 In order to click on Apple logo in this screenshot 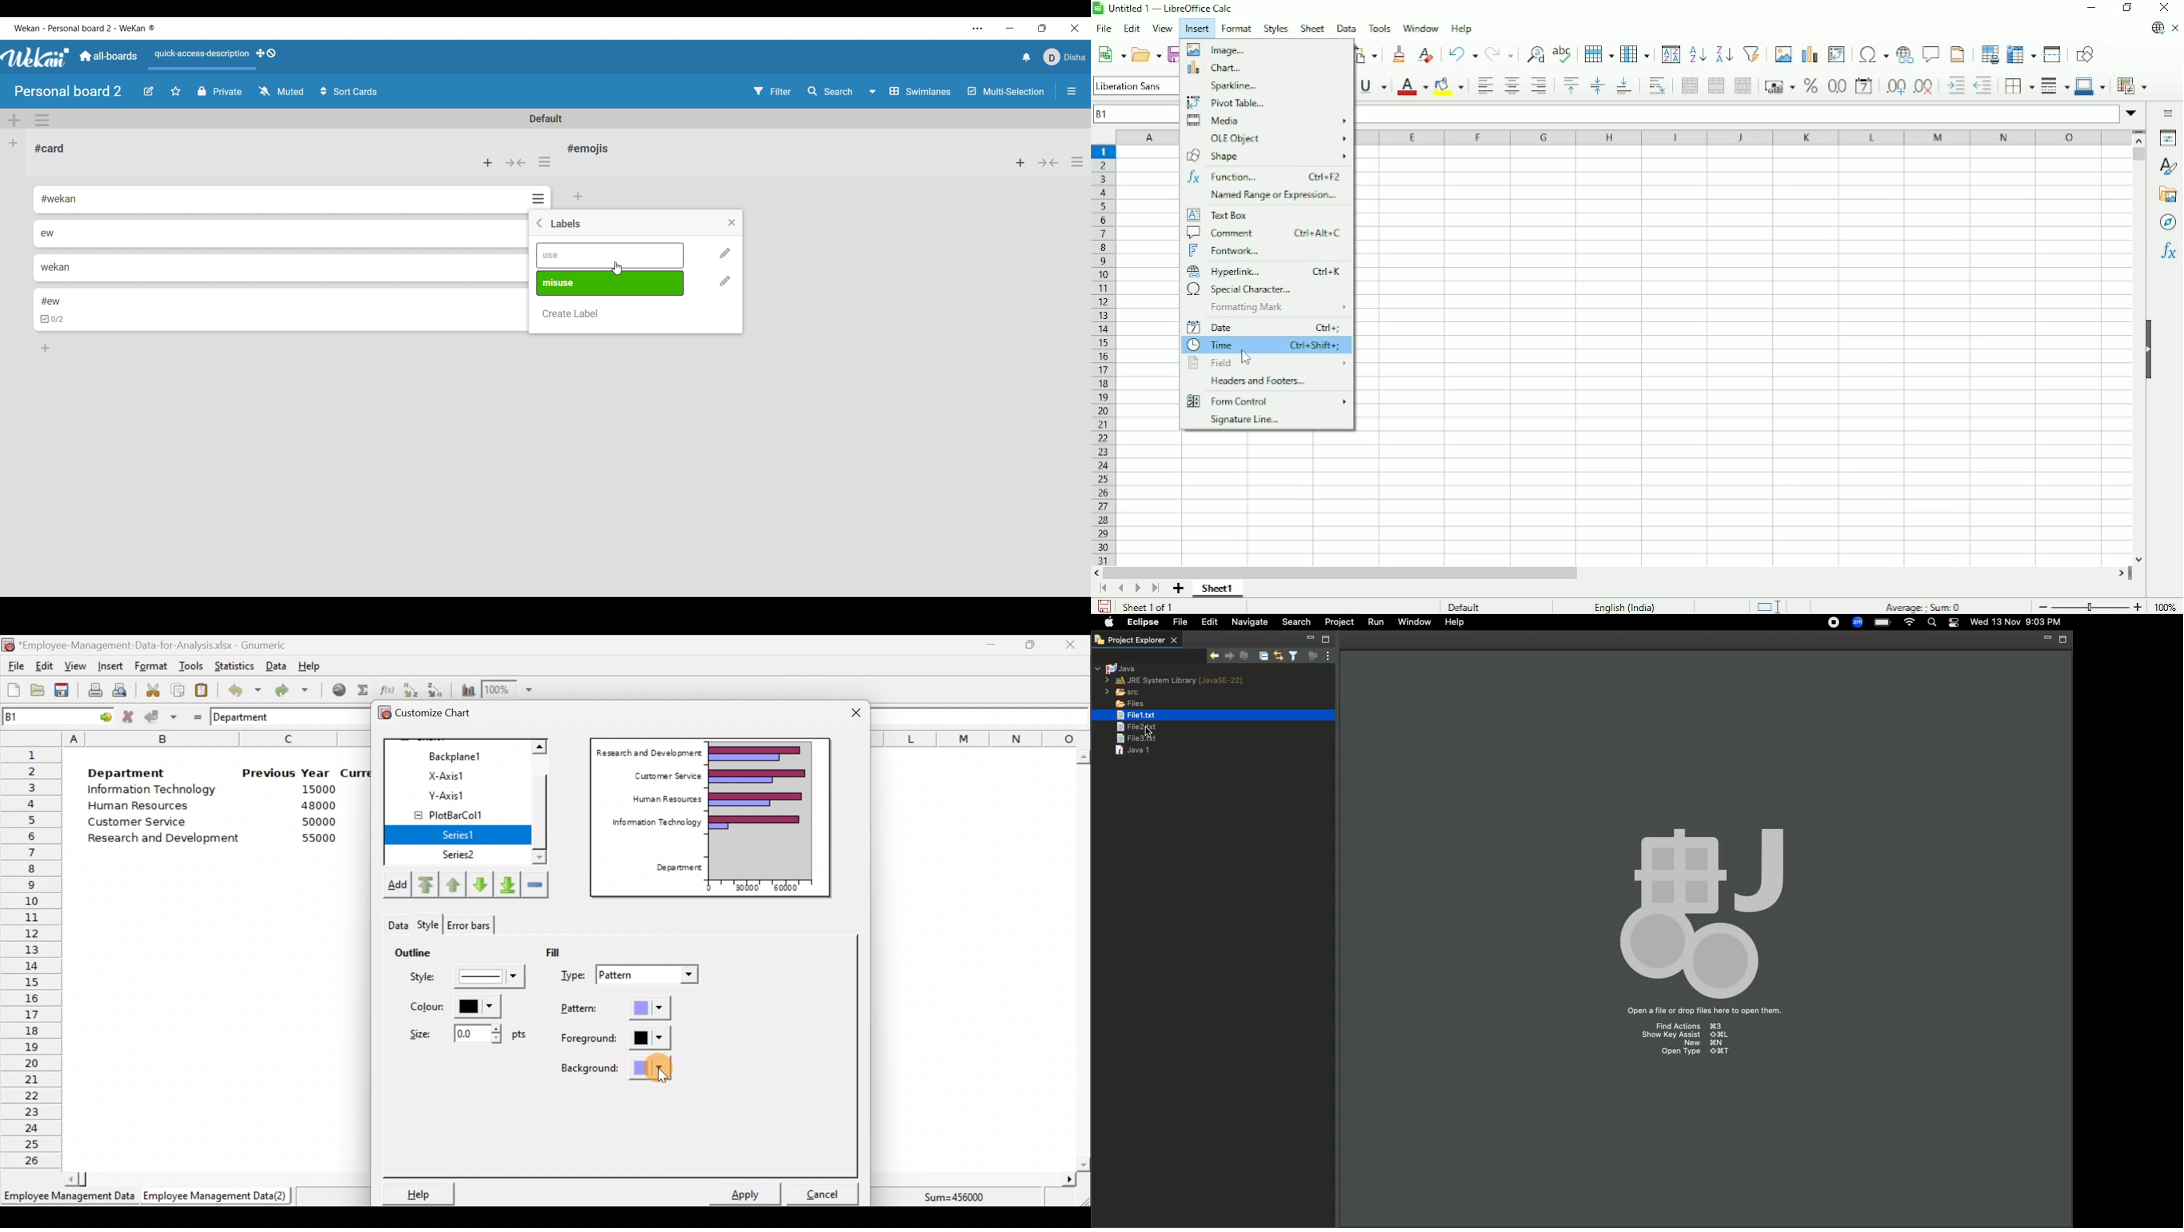, I will do `click(1106, 624)`.